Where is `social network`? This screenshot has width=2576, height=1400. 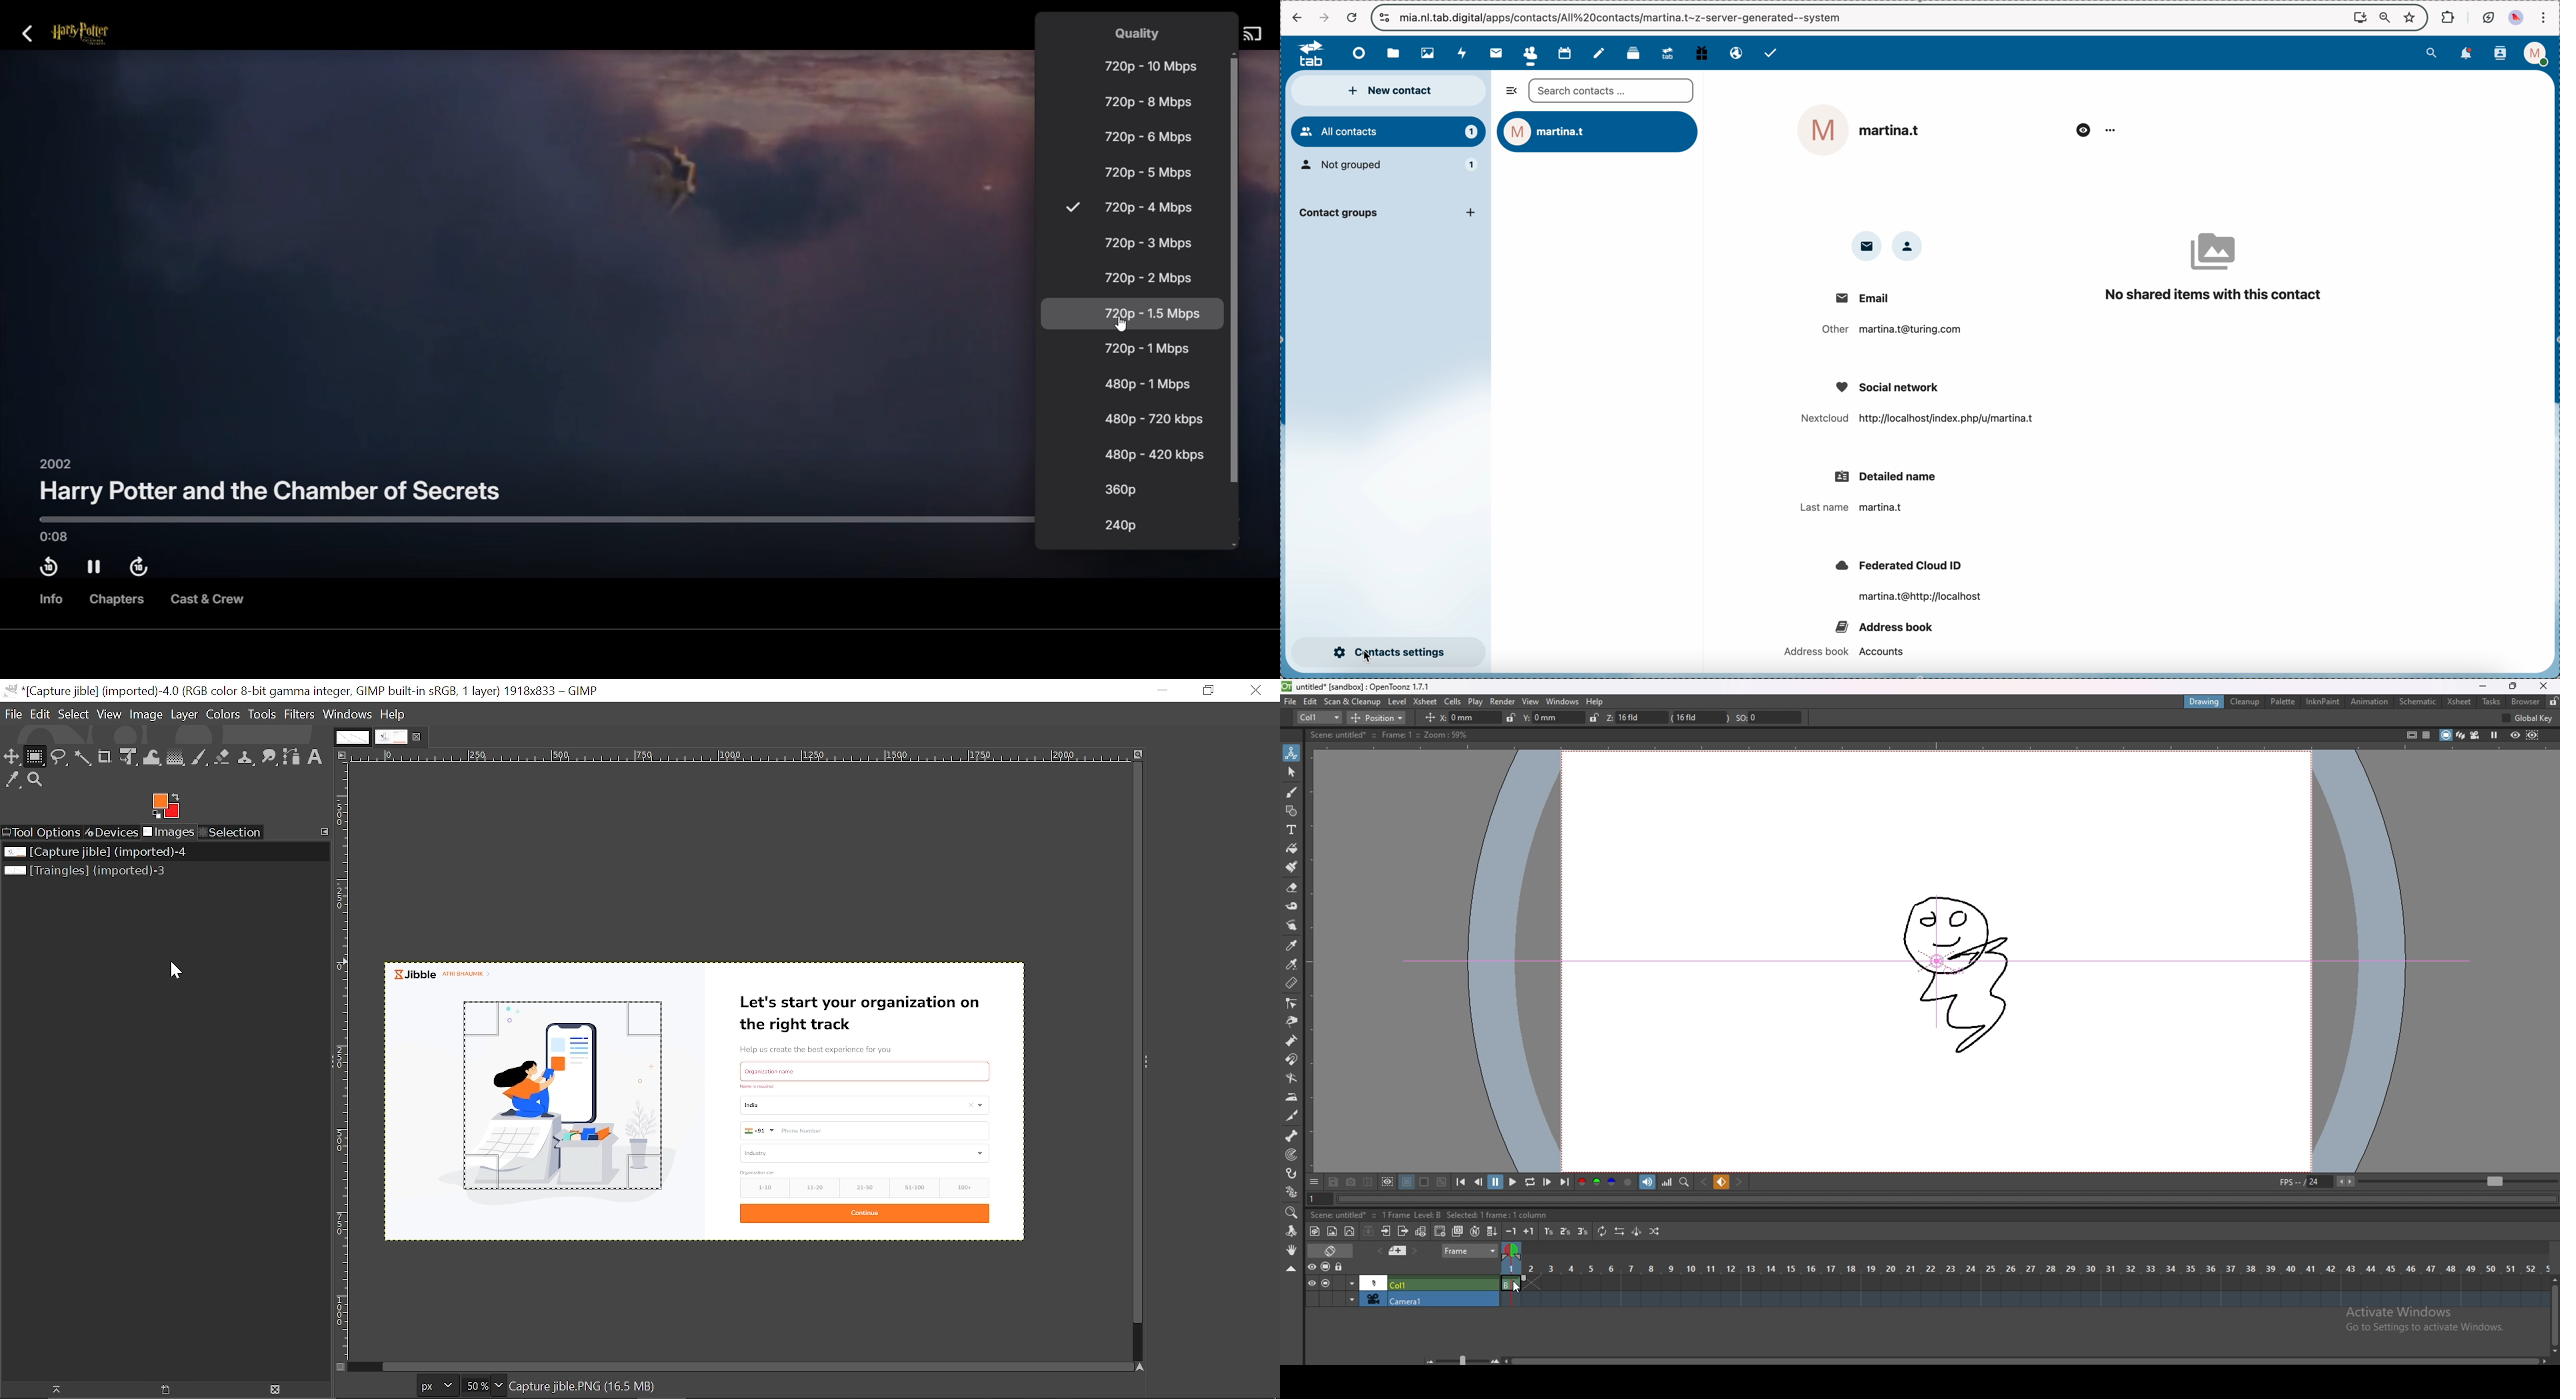 social network is located at coordinates (1912, 404).